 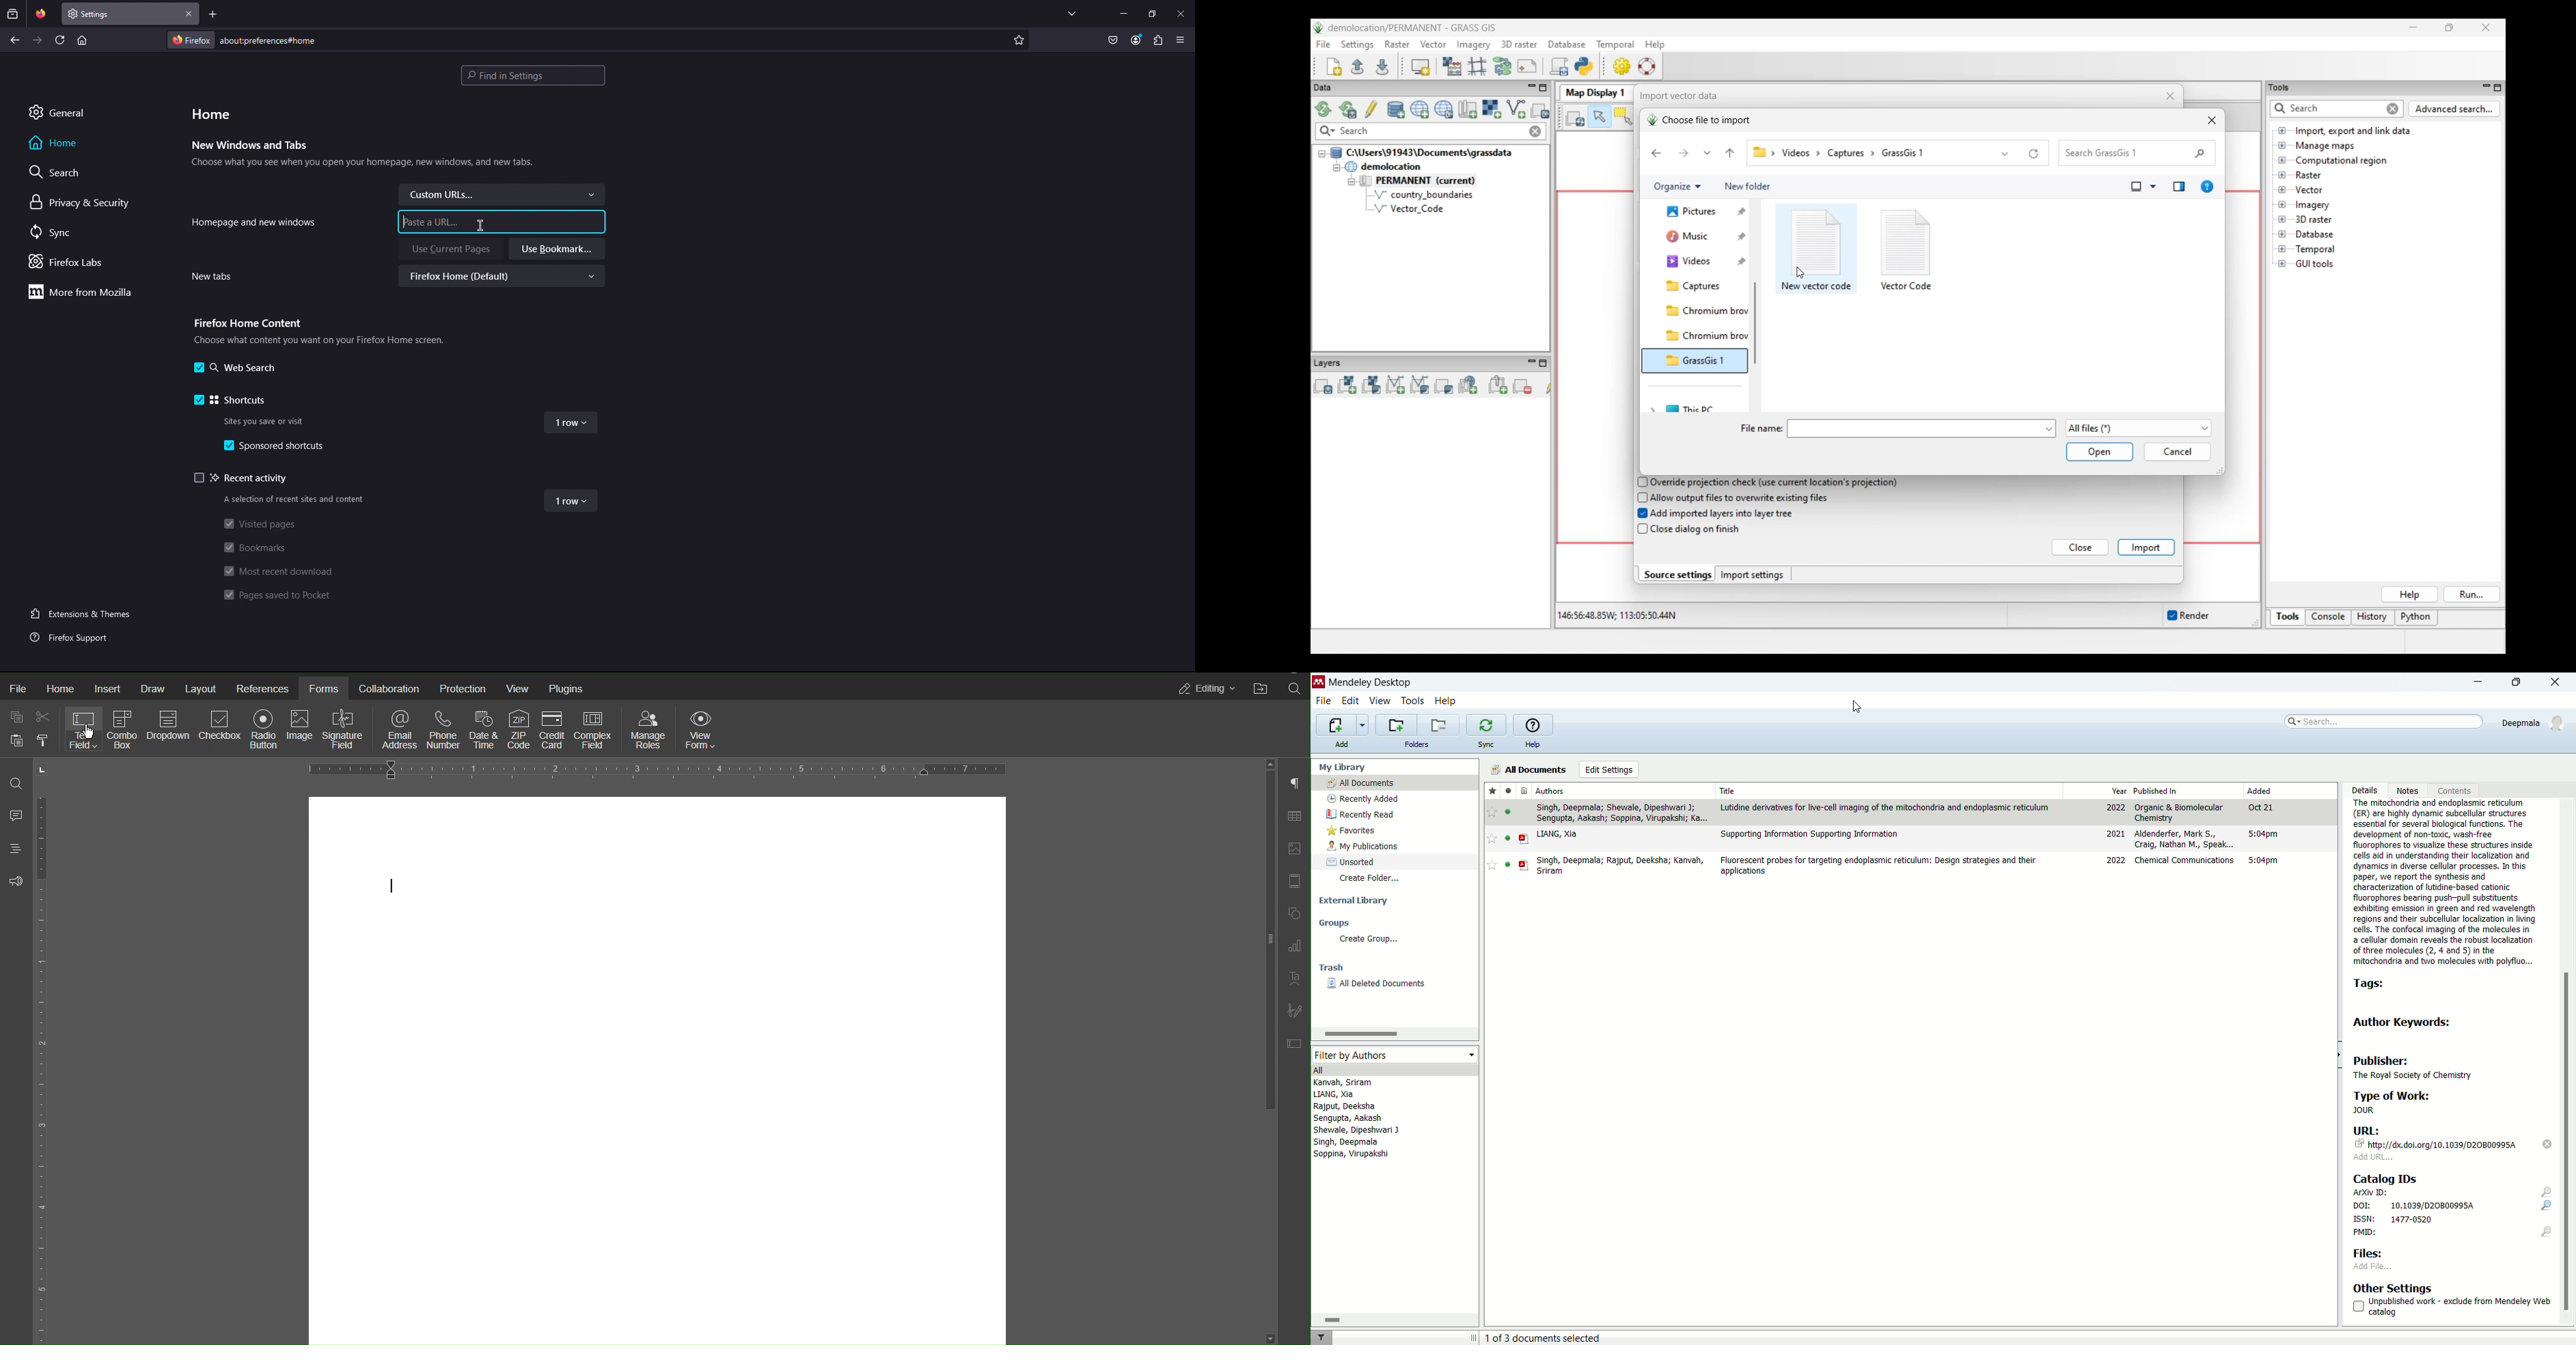 I want to click on groups, so click(x=1334, y=922).